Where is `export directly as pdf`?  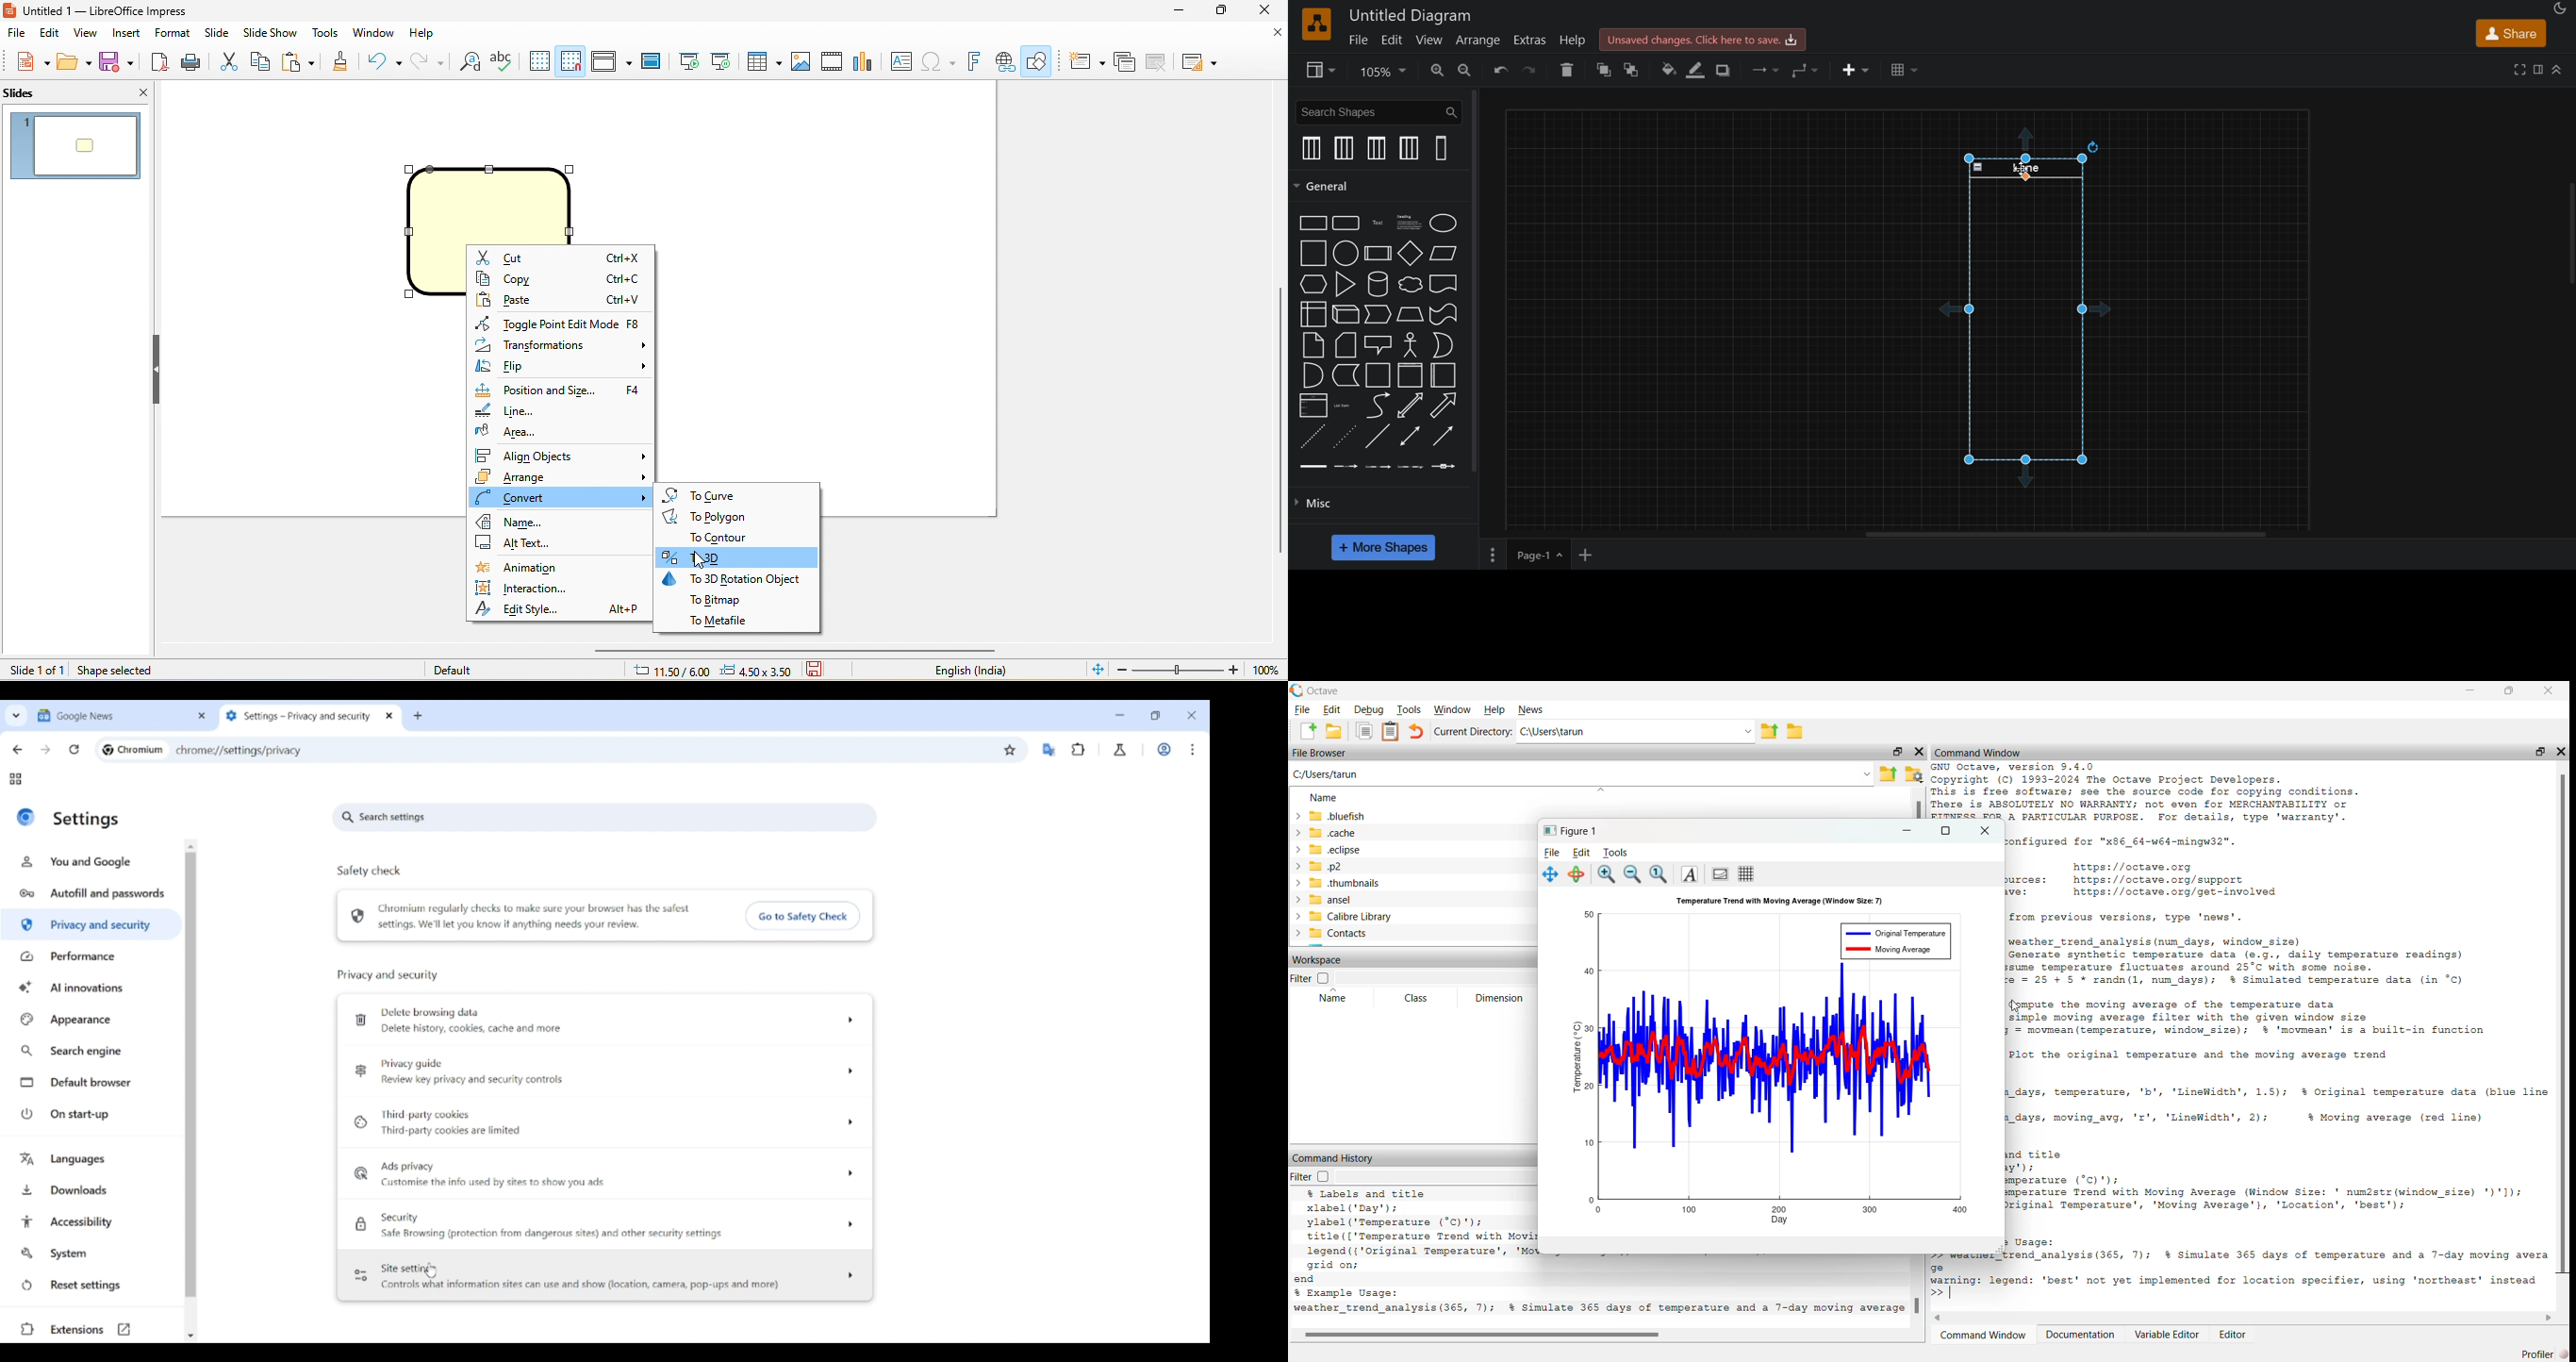
export directly as pdf is located at coordinates (160, 60).